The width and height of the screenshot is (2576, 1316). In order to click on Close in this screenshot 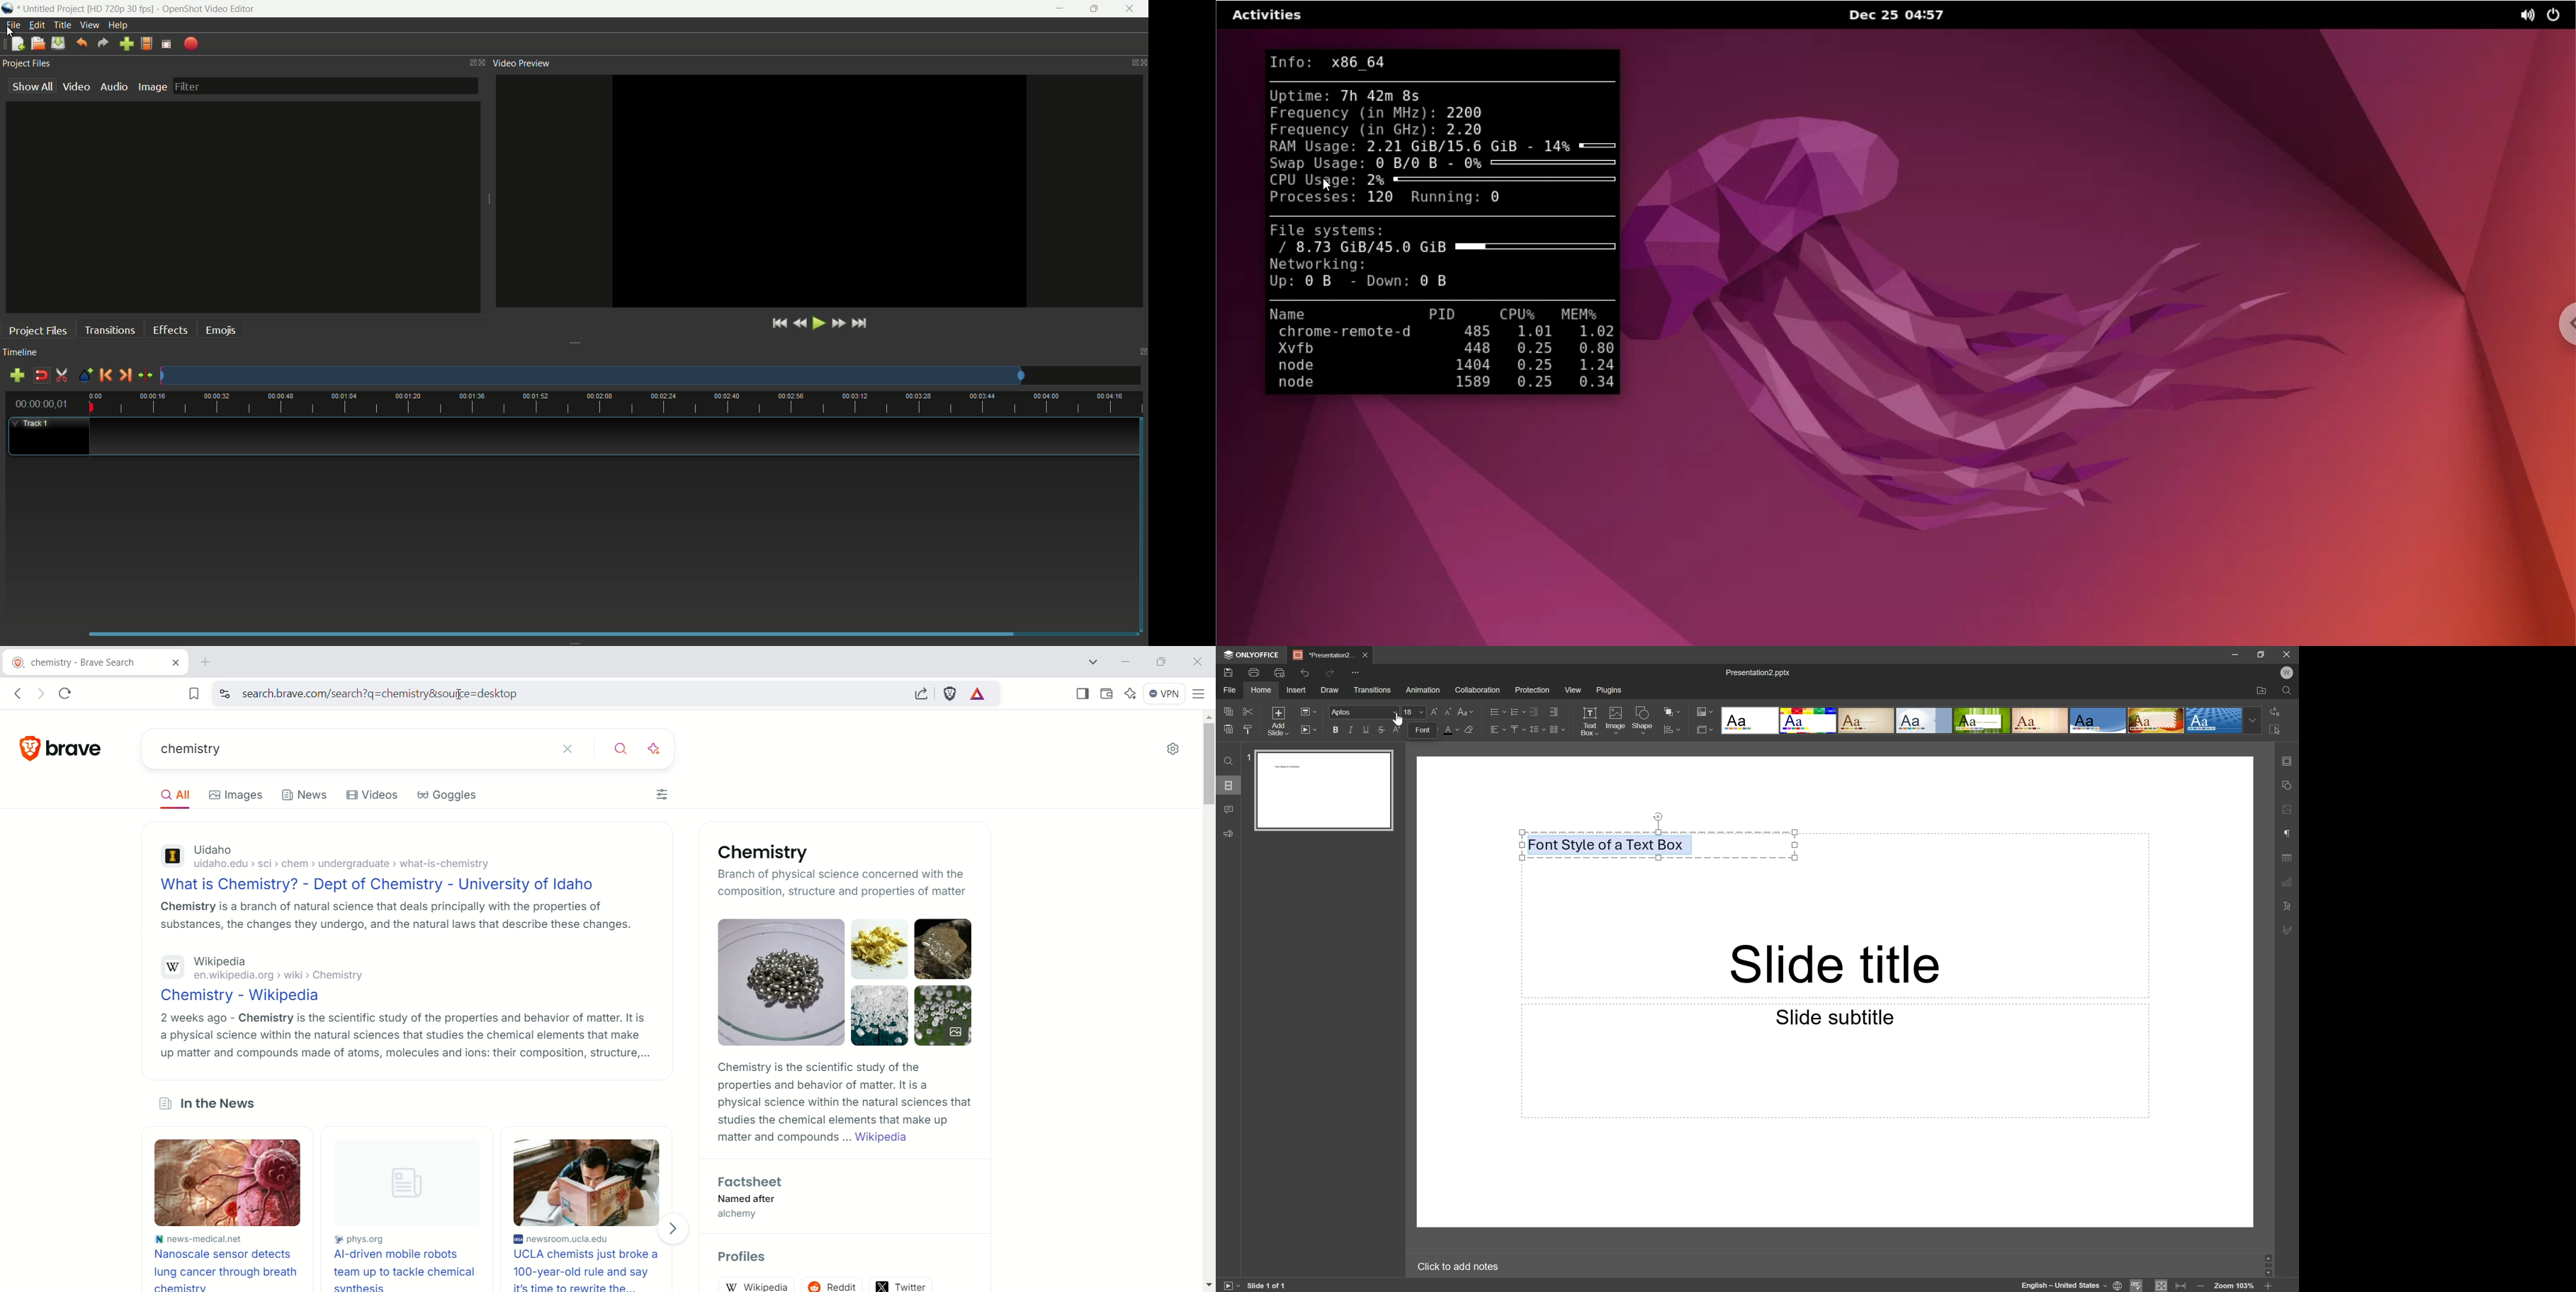, I will do `click(1367, 655)`.